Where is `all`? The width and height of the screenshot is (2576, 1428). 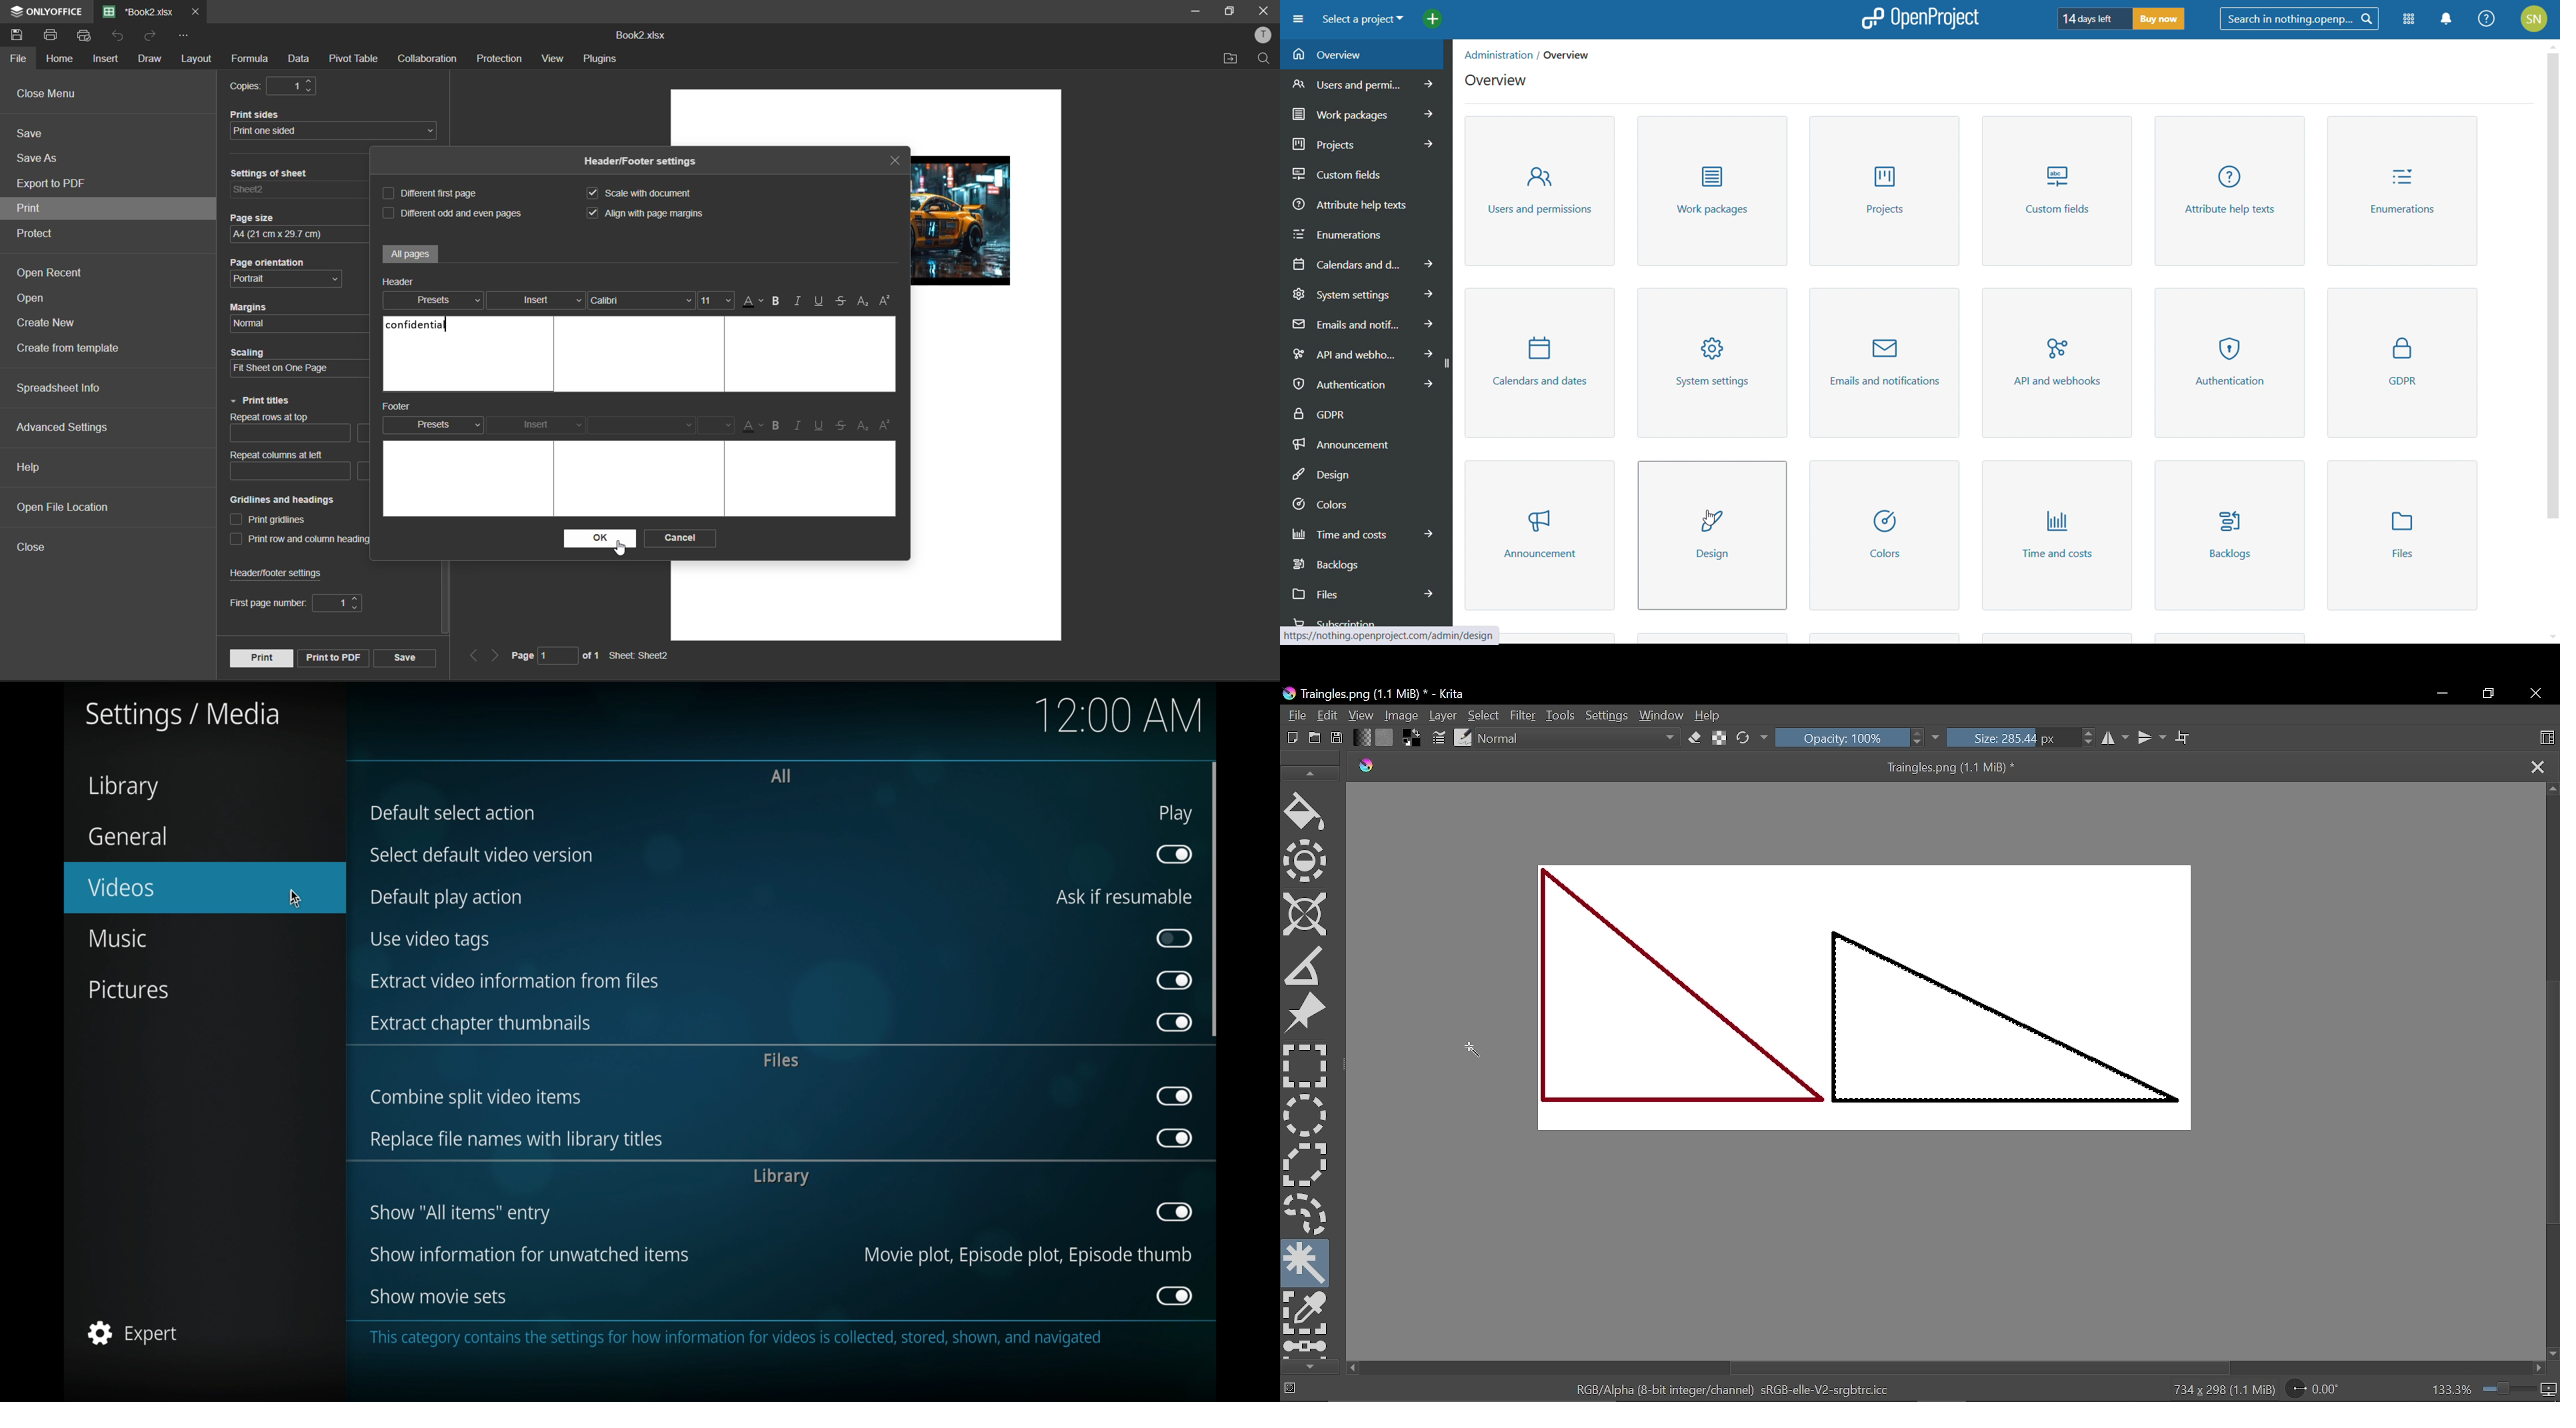
all is located at coordinates (781, 777).